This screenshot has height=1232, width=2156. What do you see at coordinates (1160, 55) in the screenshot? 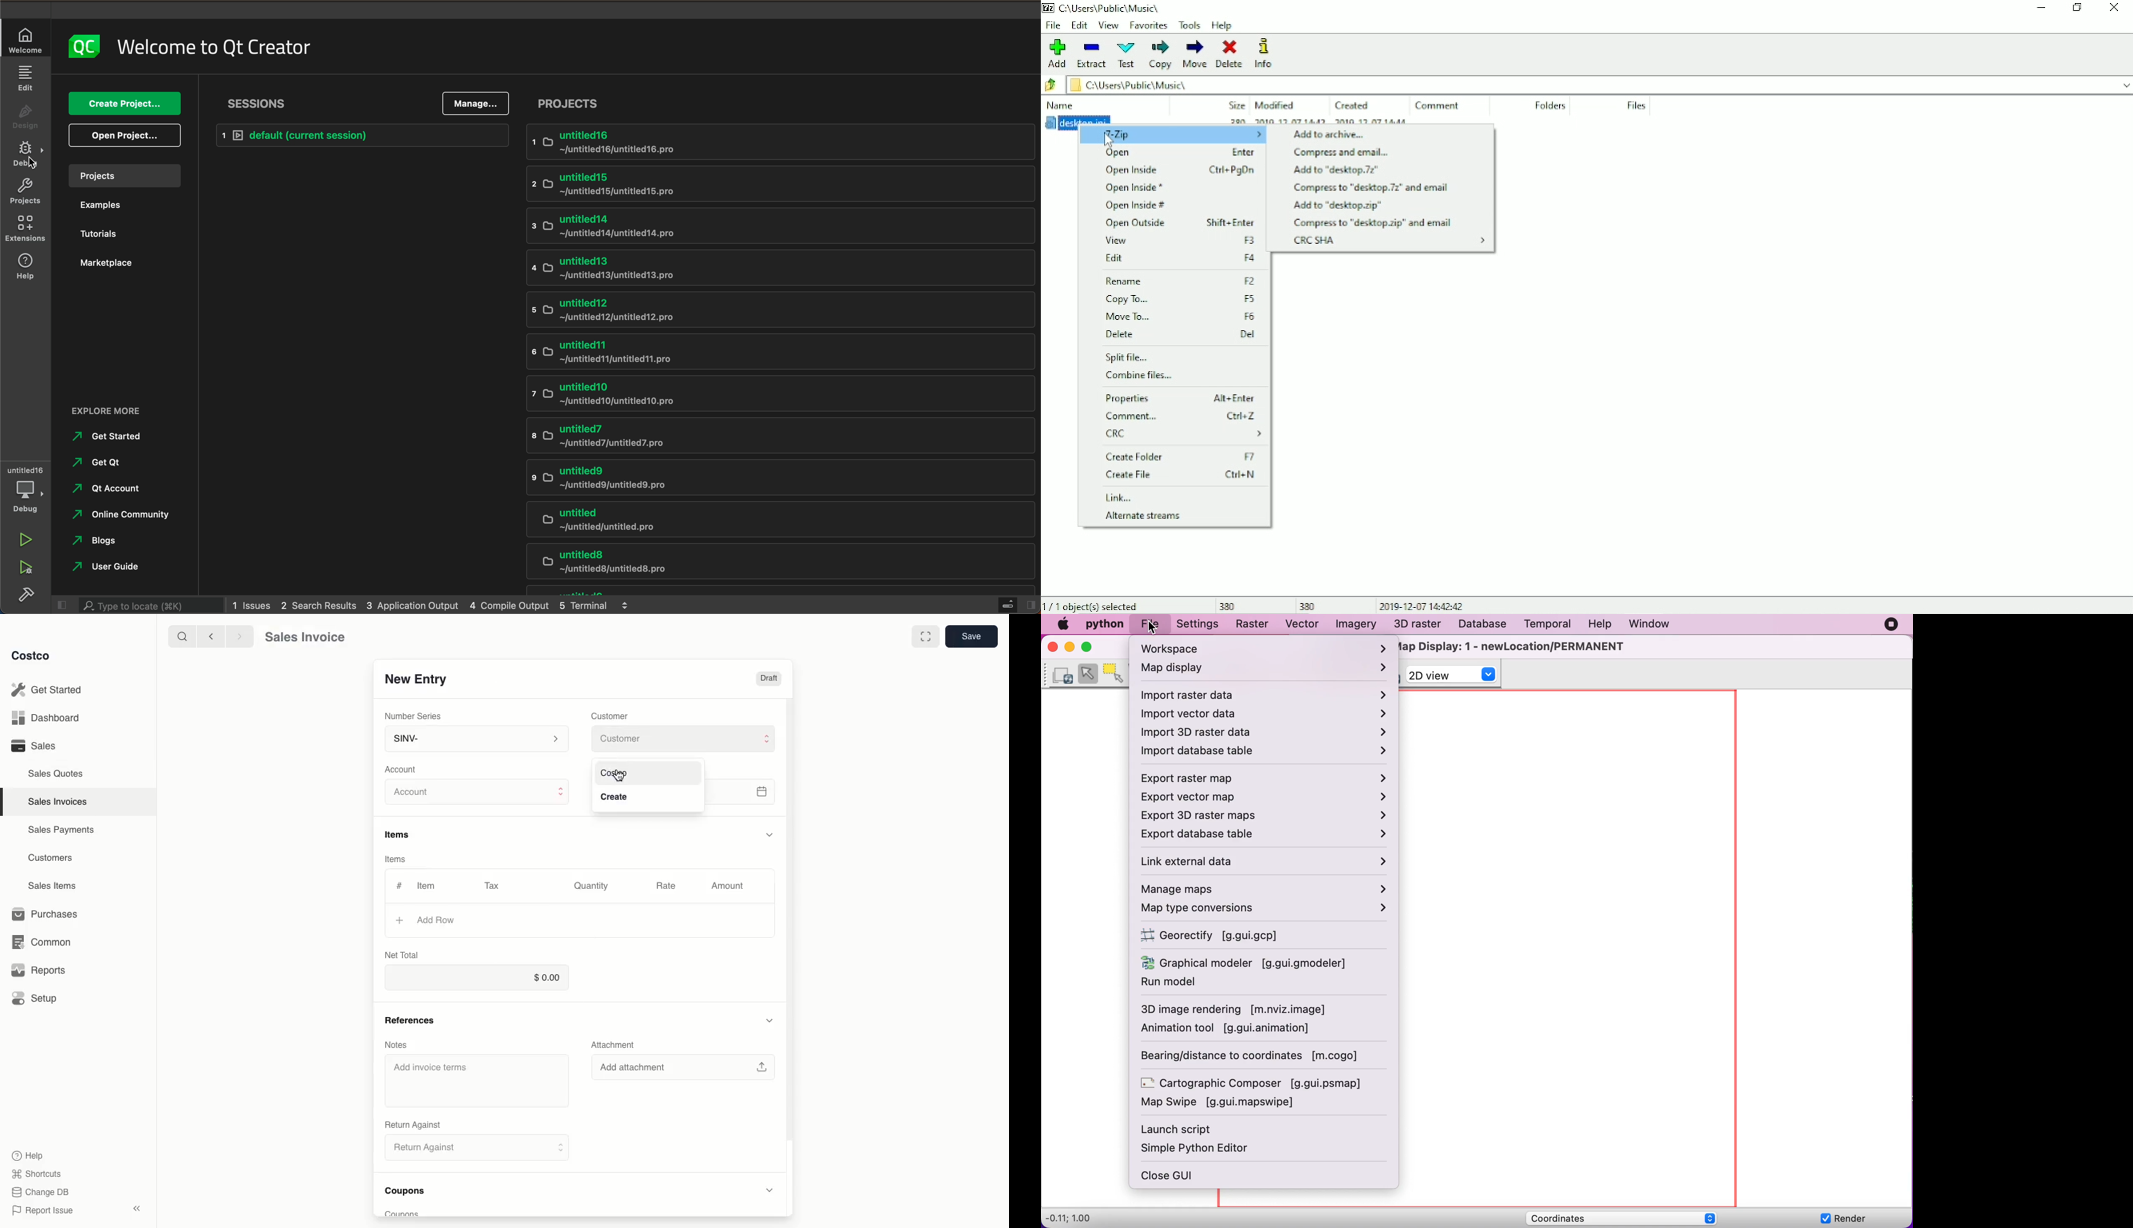
I see `Copy` at bounding box center [1160, 55].